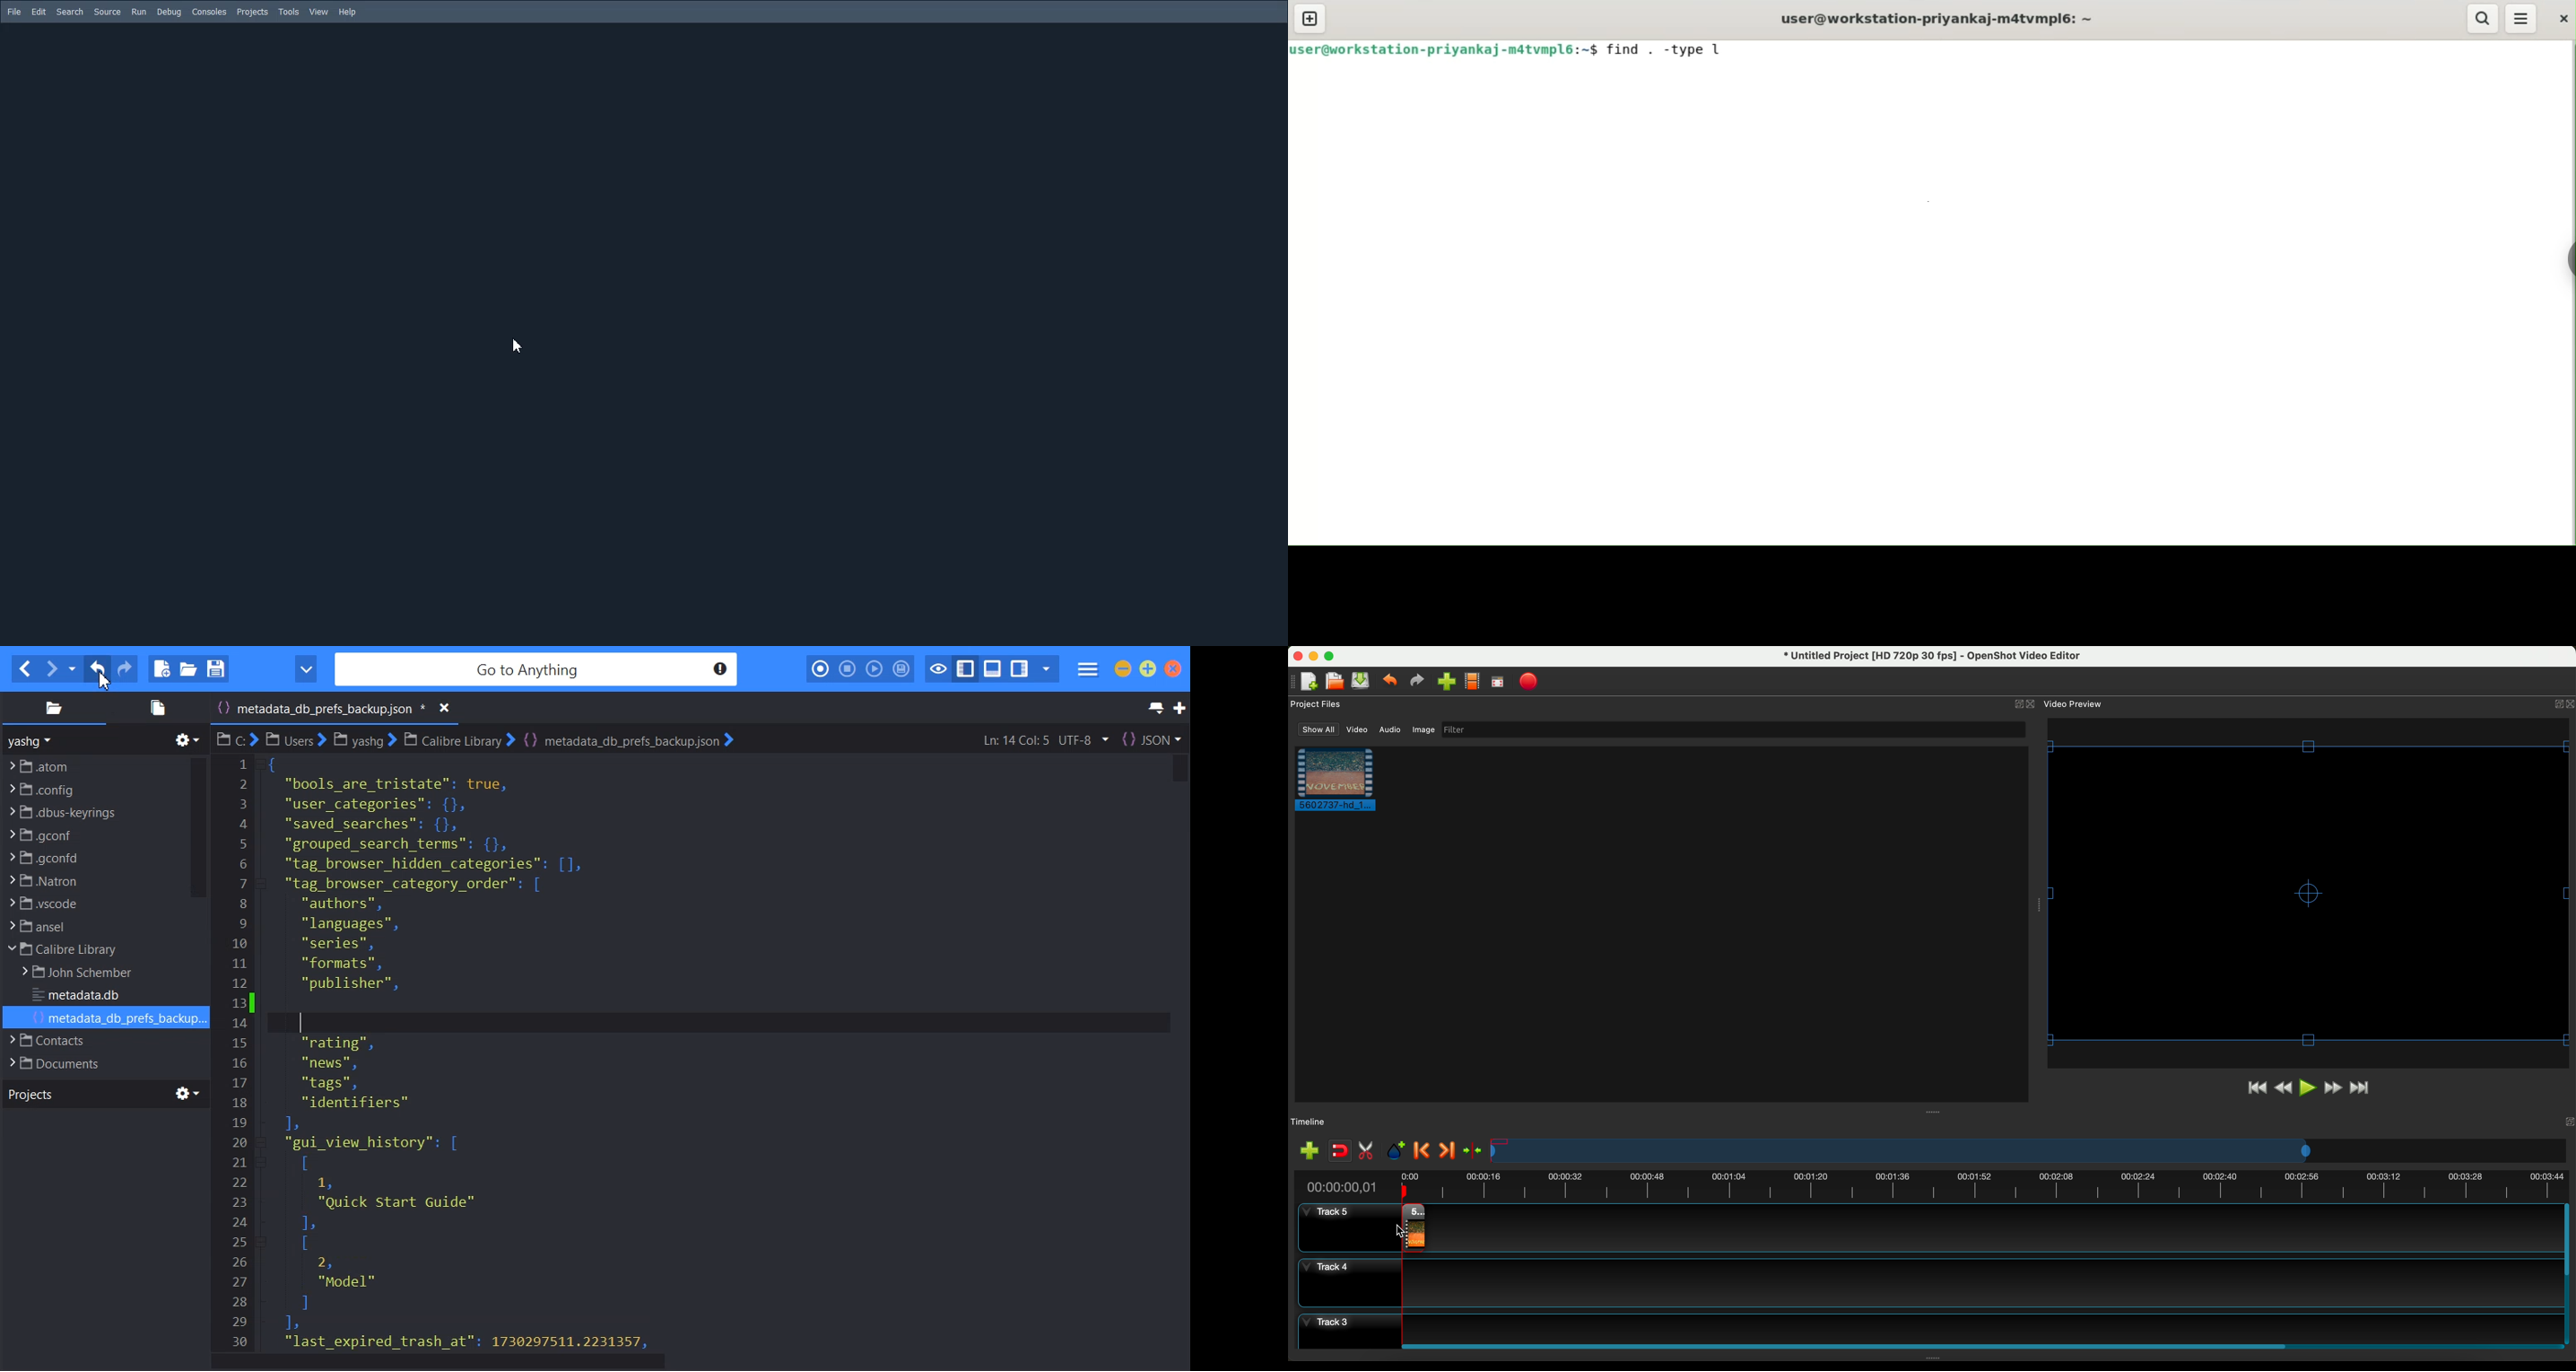 The height and width of the screenshot is (1372, 2576). Describe the element at coordinates (92, 903) in the screenshot. I see `File` at that location.